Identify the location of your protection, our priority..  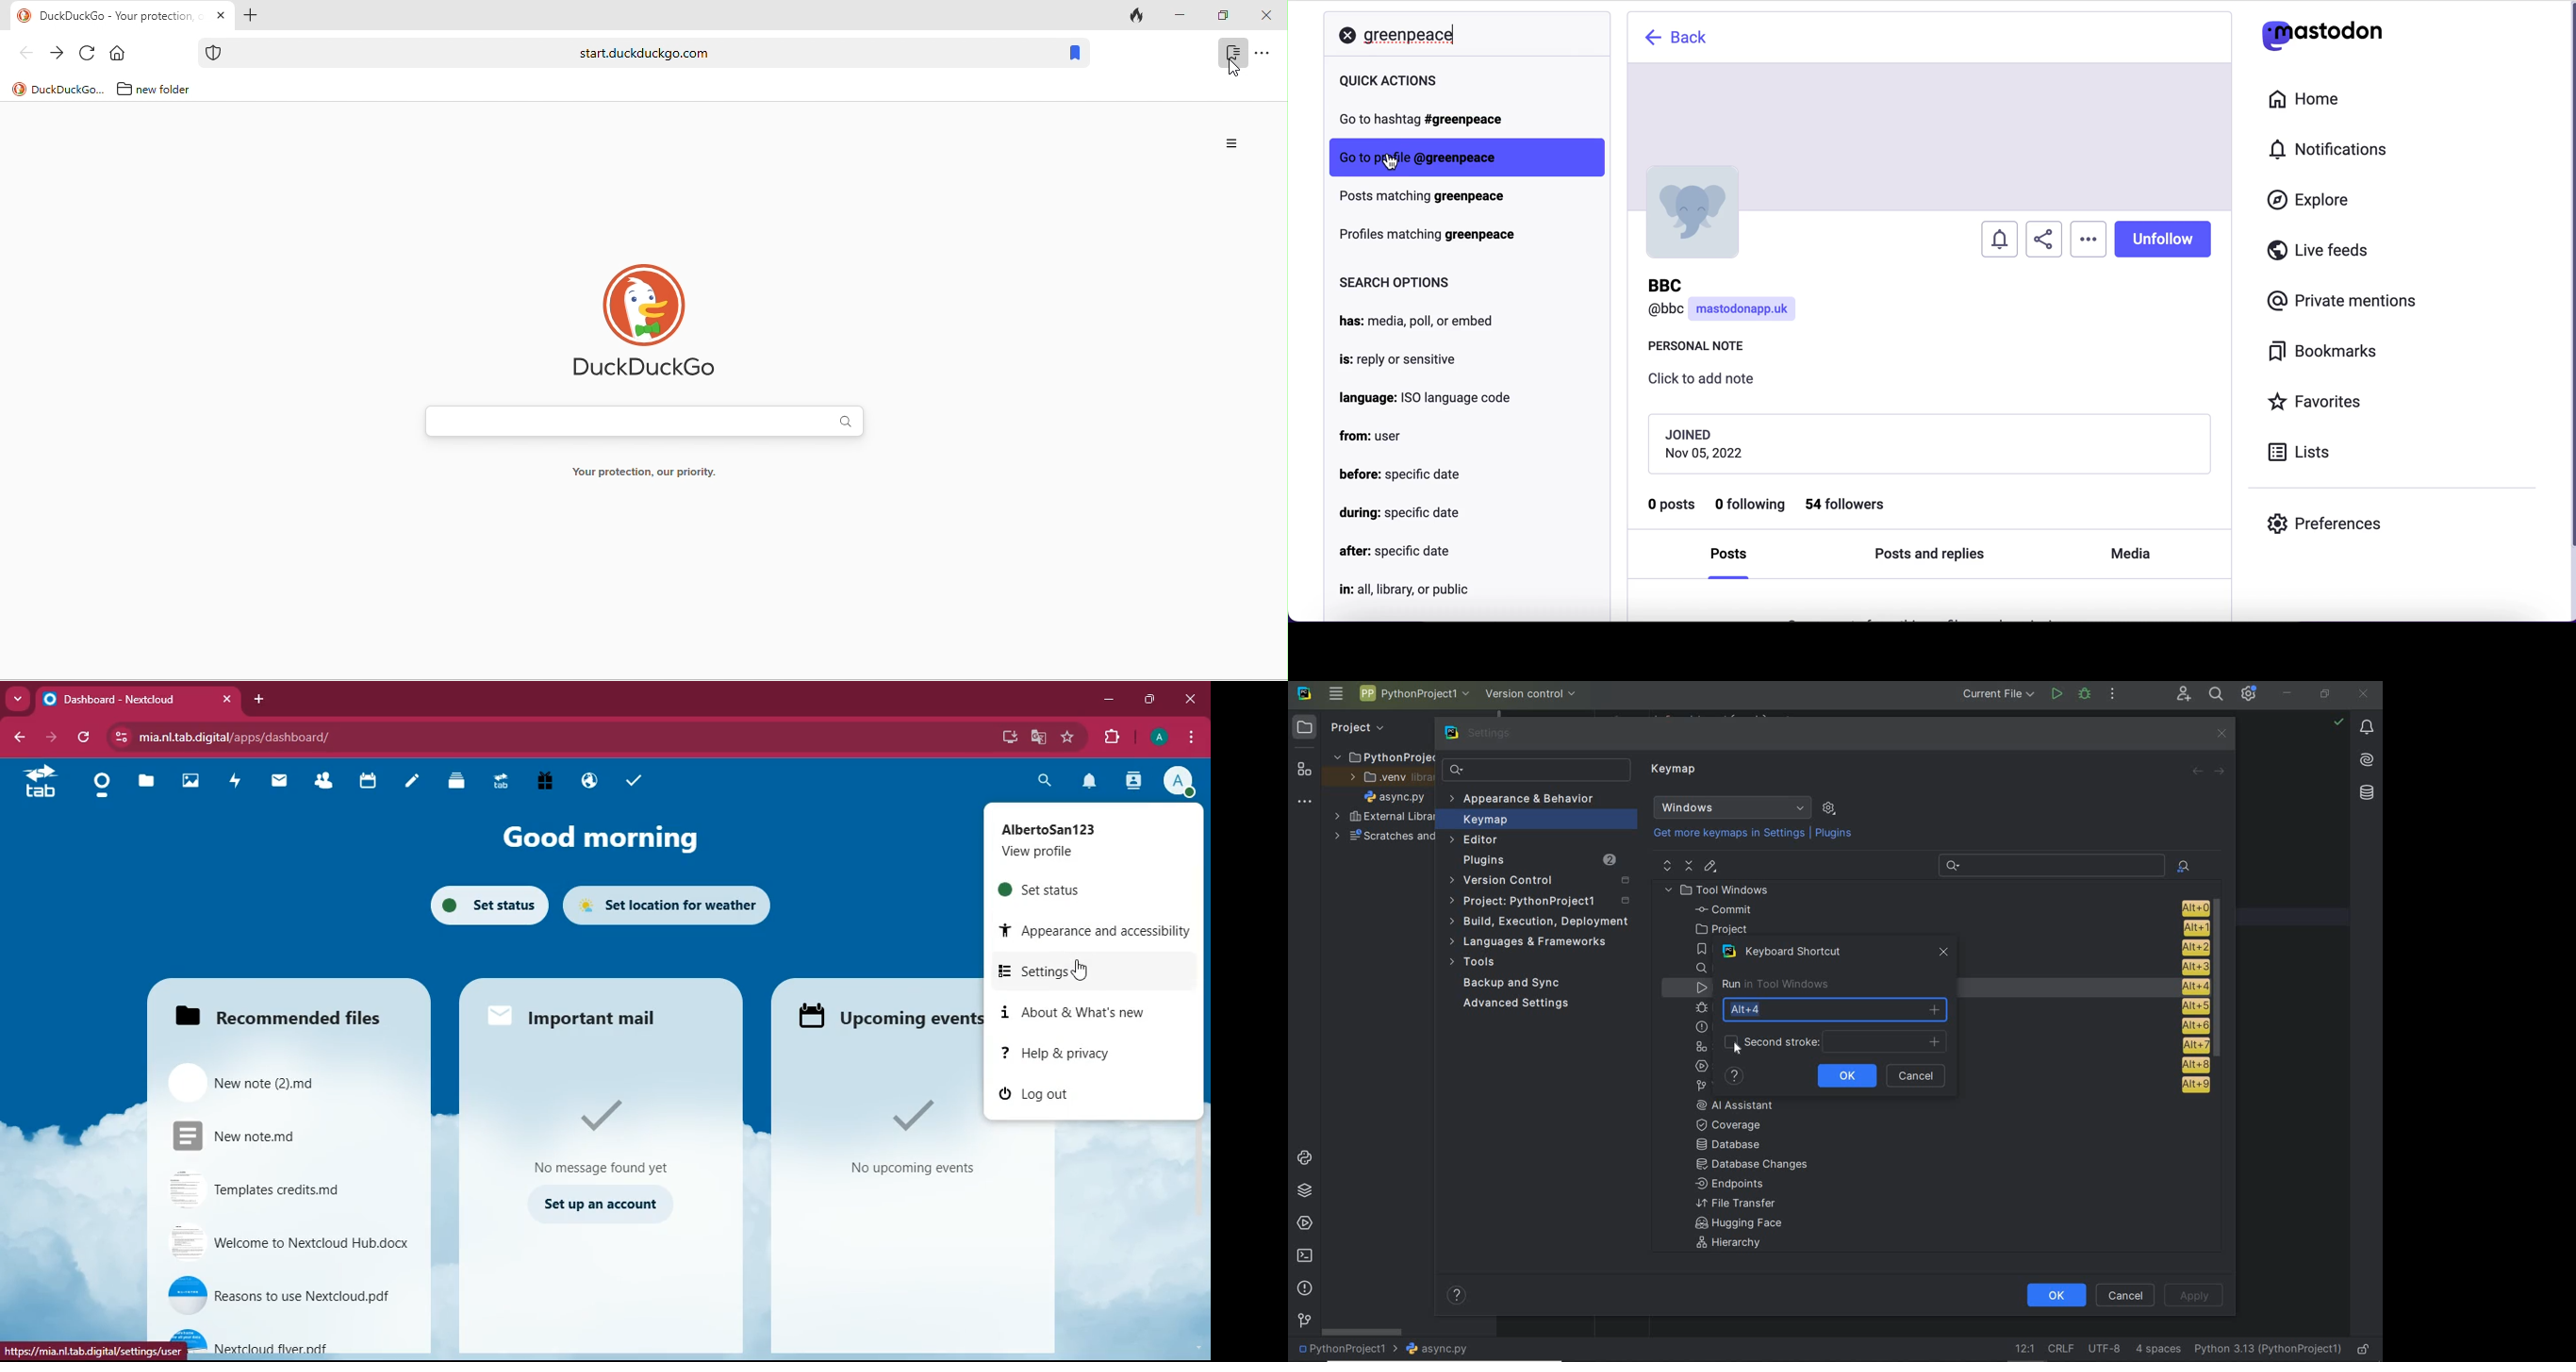
(644, 472).